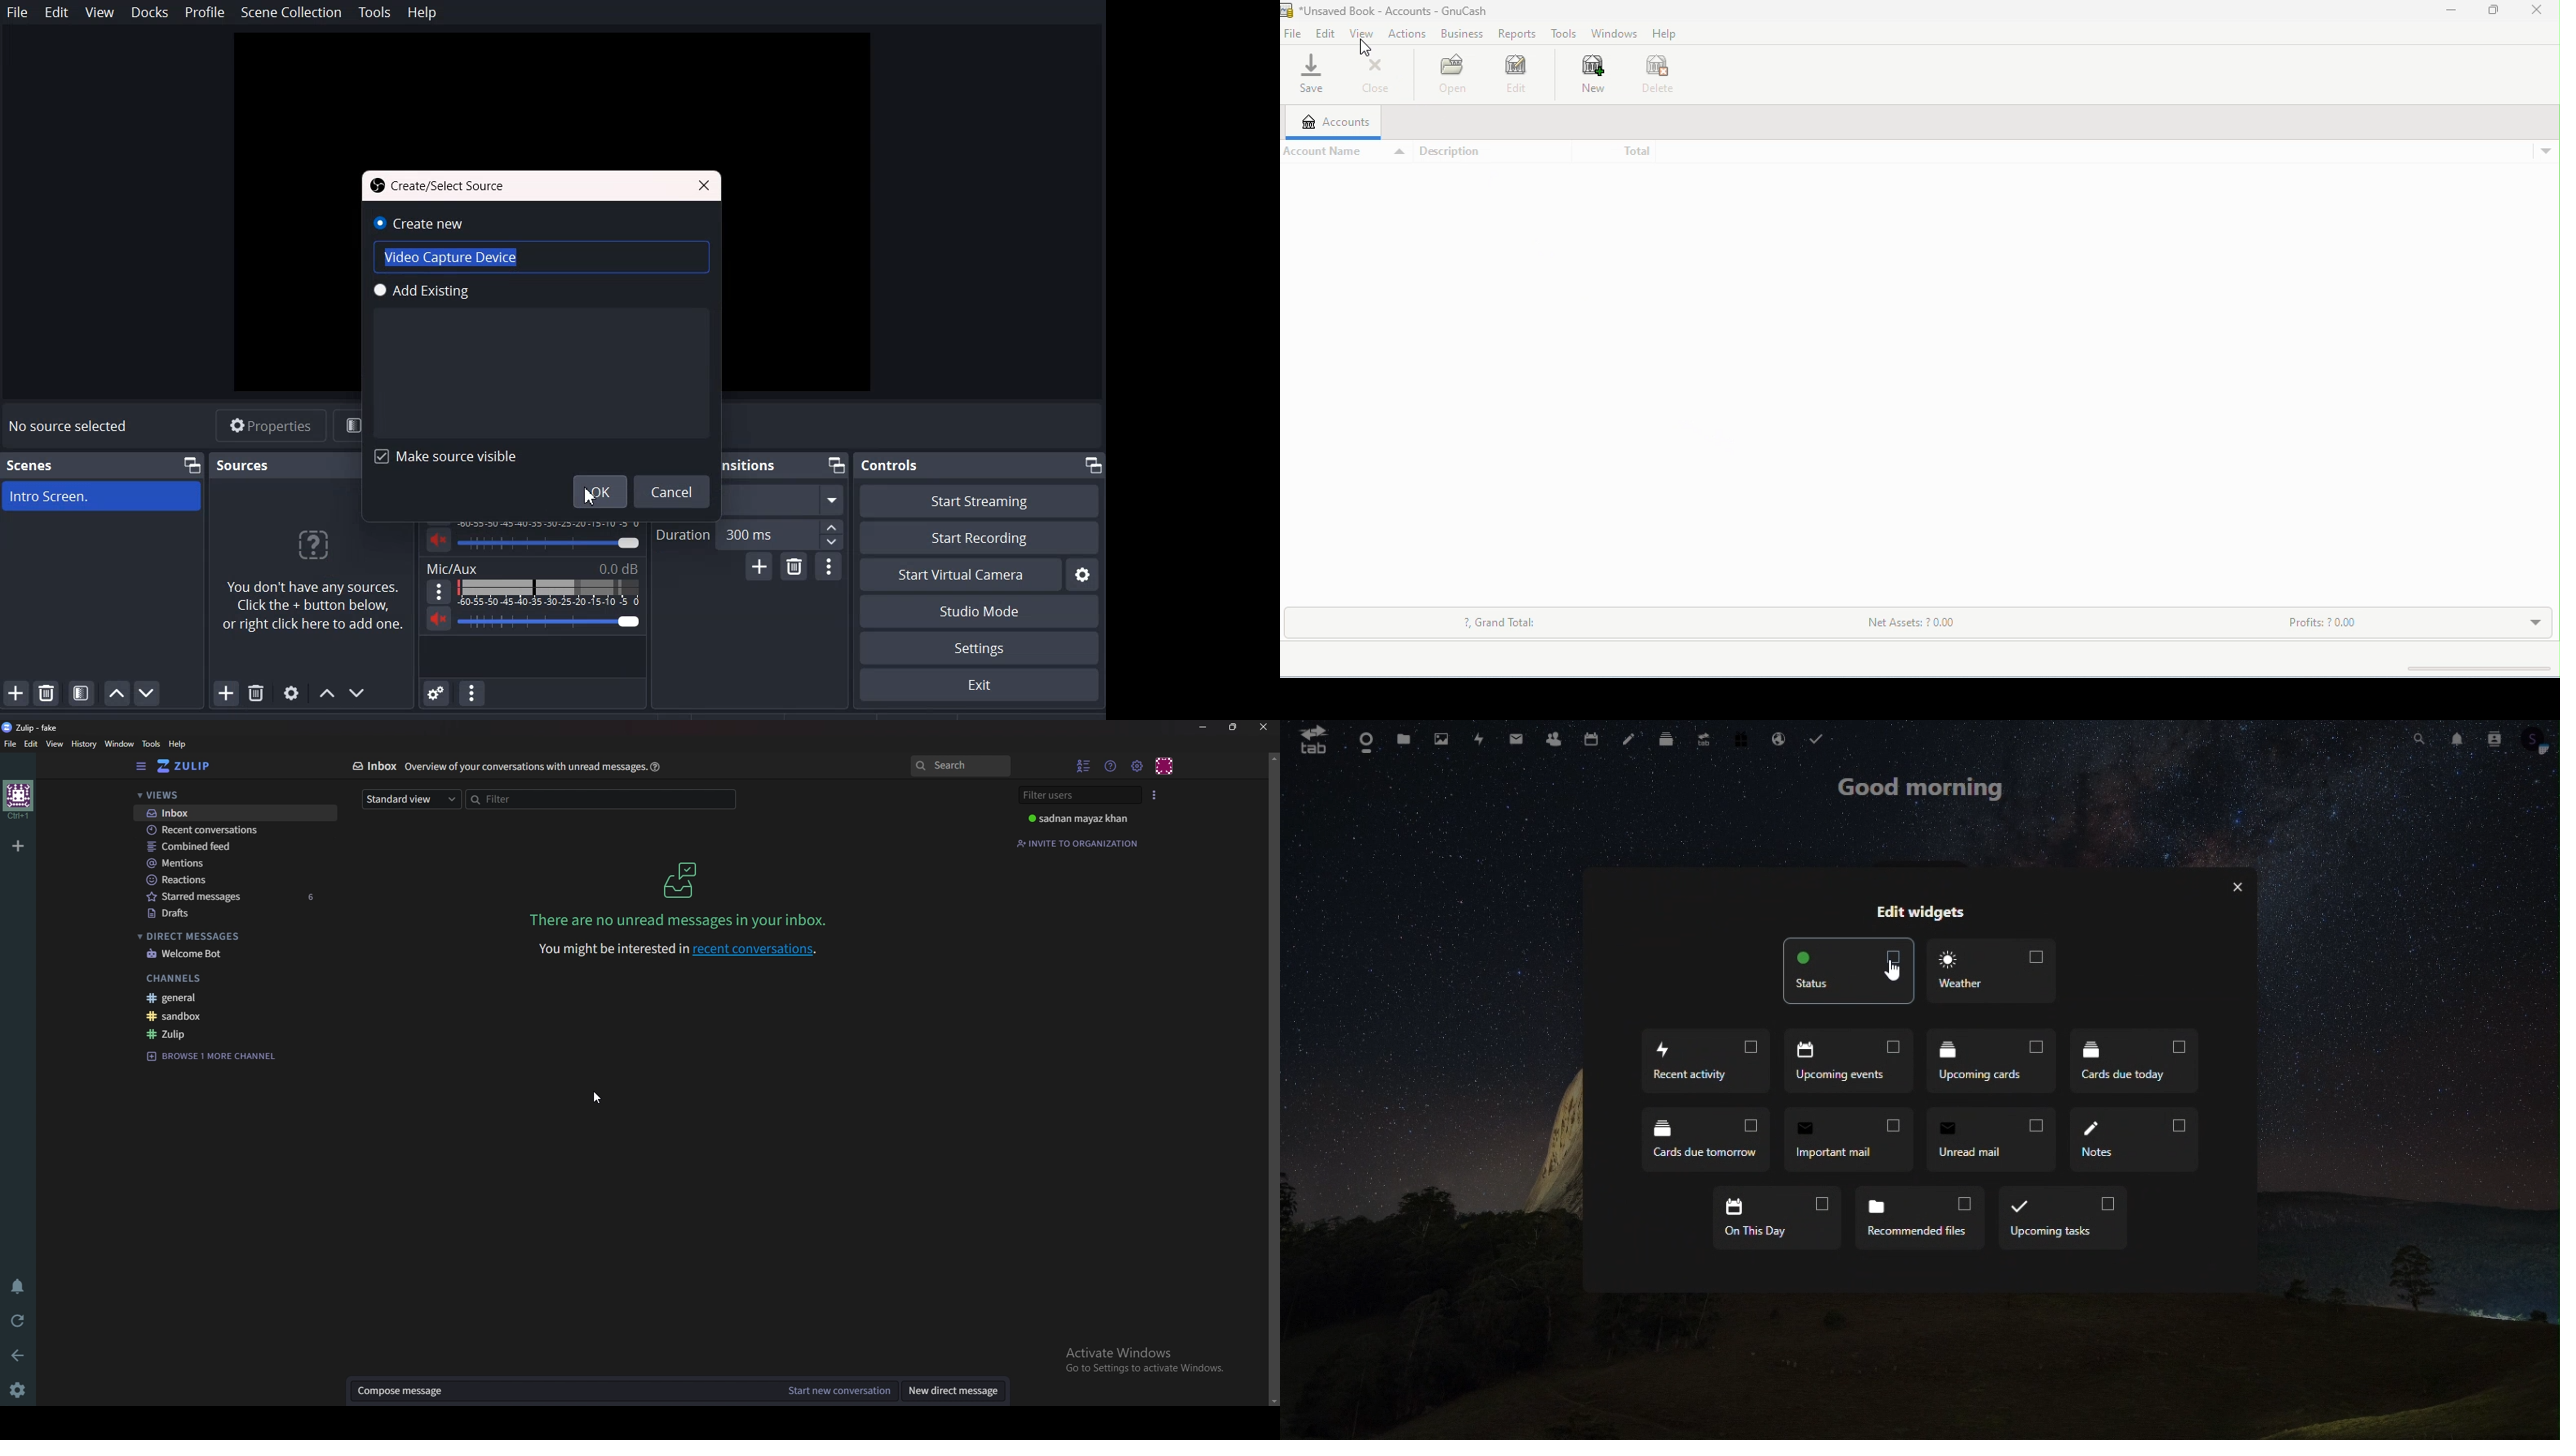 This screenshot has width=2576, height=1456. What do you see at coordinates (16, 692) in the screenshot?
I see `Add Scene` at bounding box center [16, 692].